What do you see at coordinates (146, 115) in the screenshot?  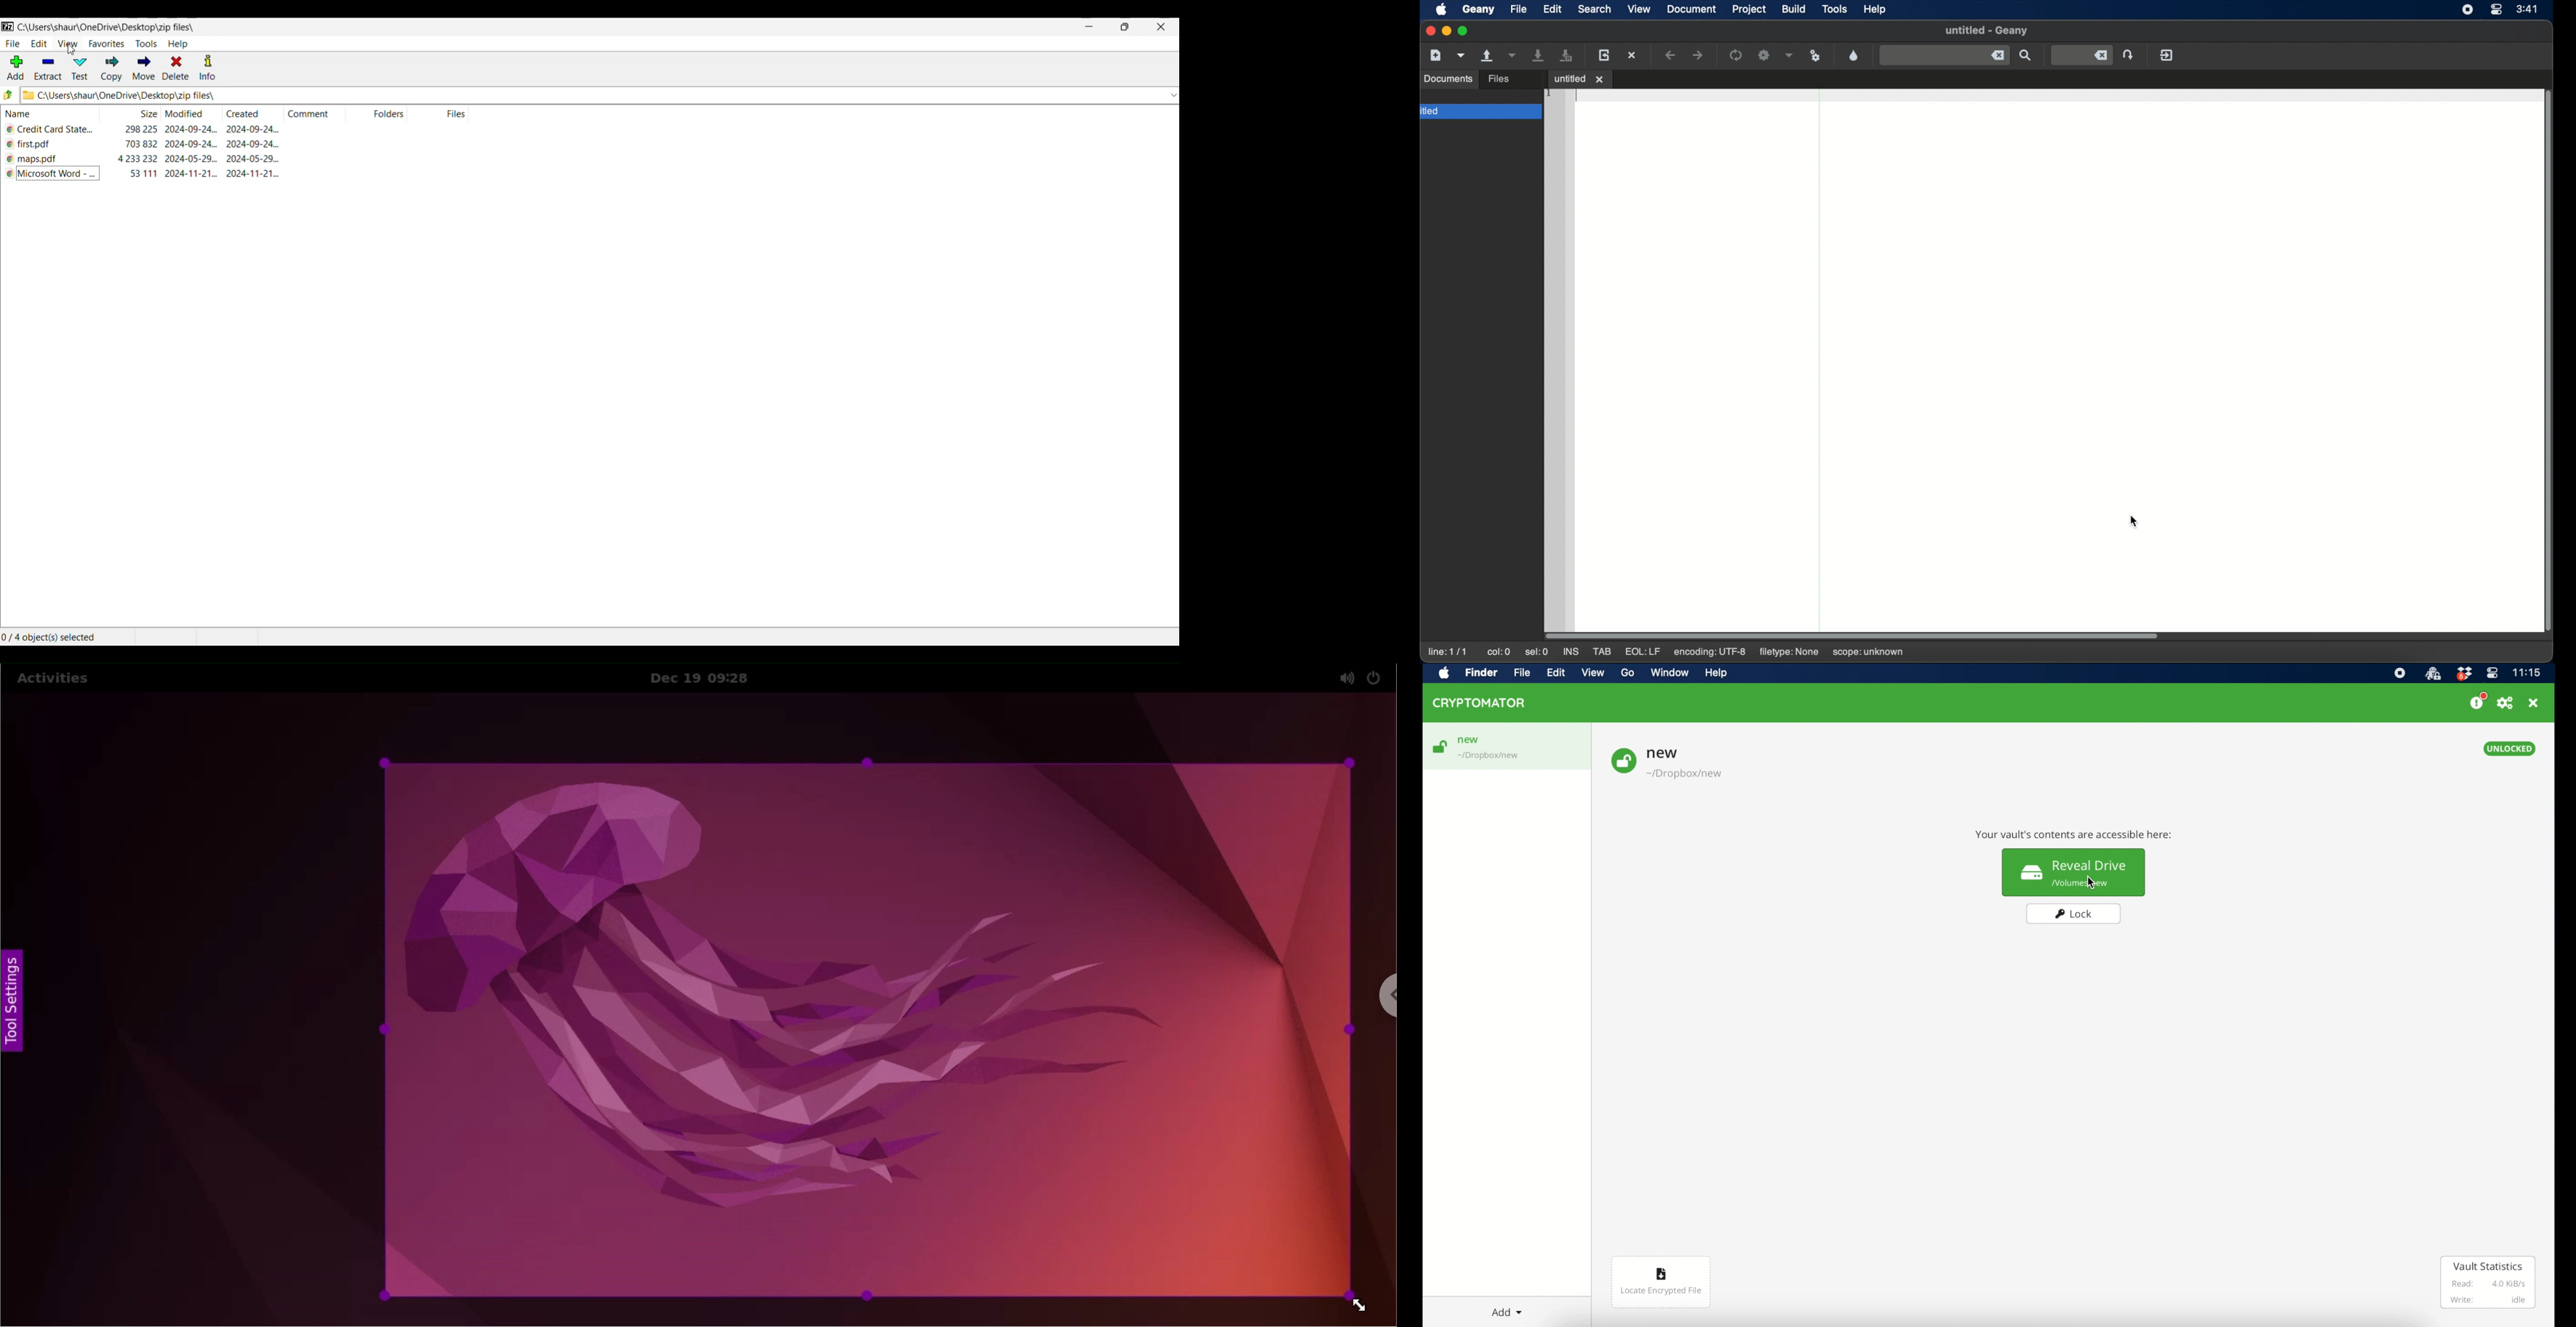 I see `size` at bounding box center [146, 115].